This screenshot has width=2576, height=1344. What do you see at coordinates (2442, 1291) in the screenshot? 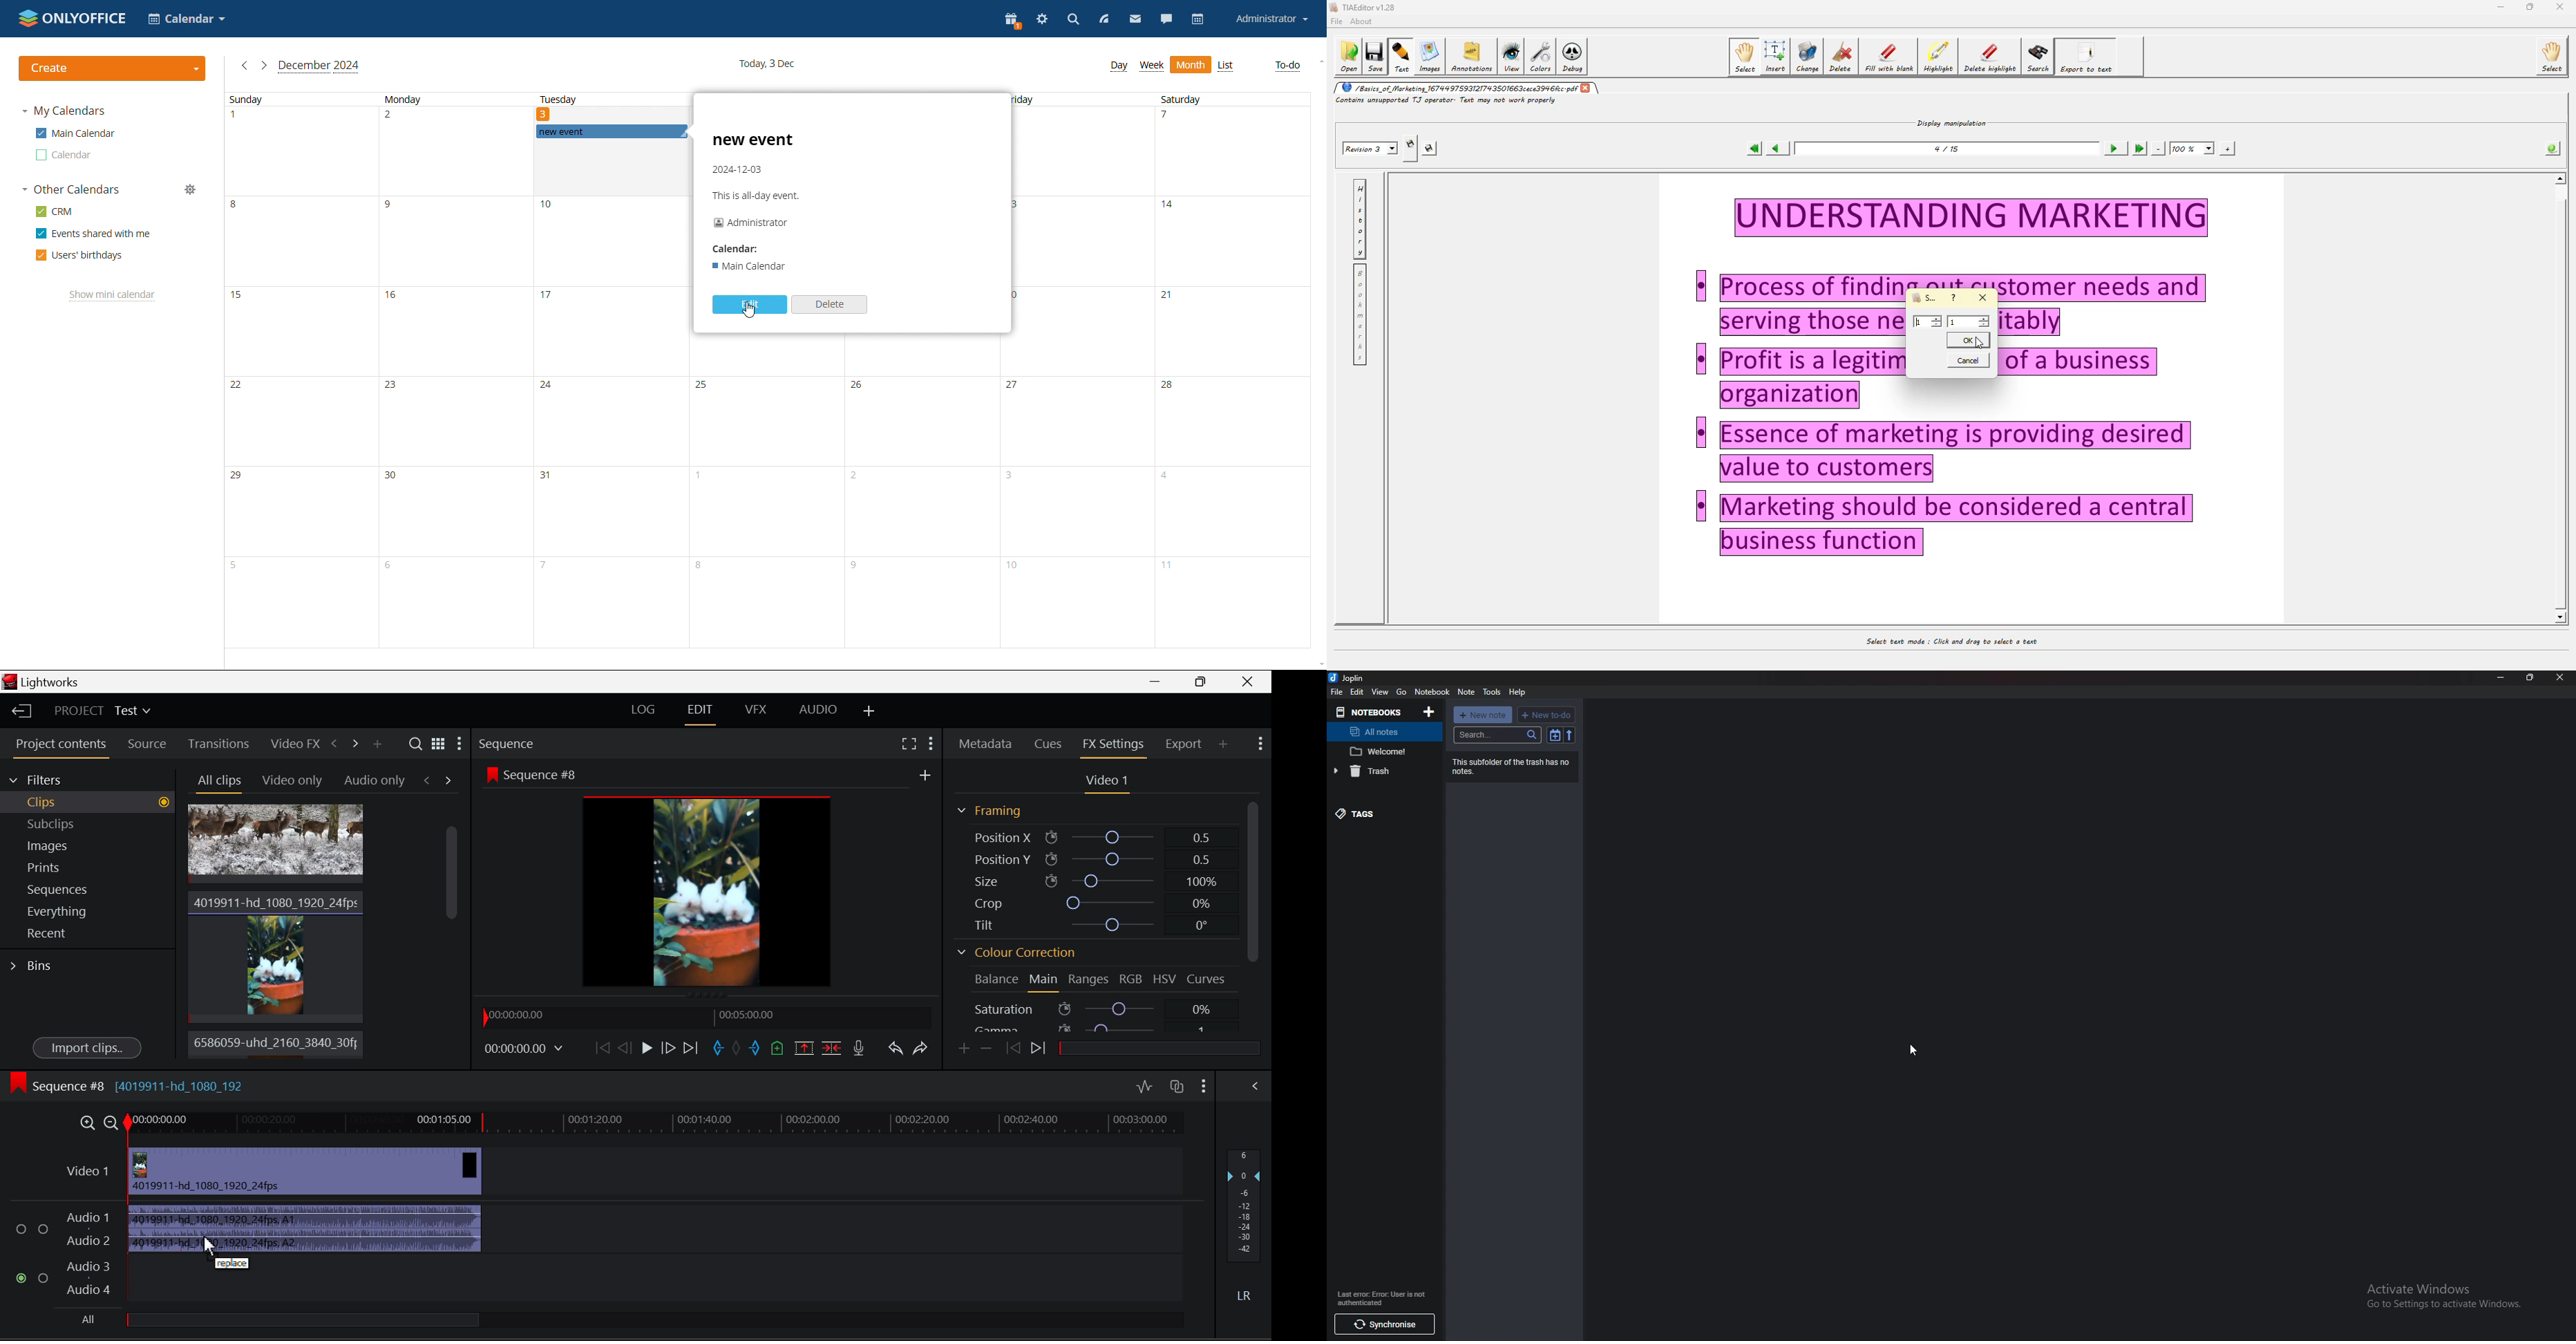
I see `activate windows message` at bounding box center [2442, 1291].